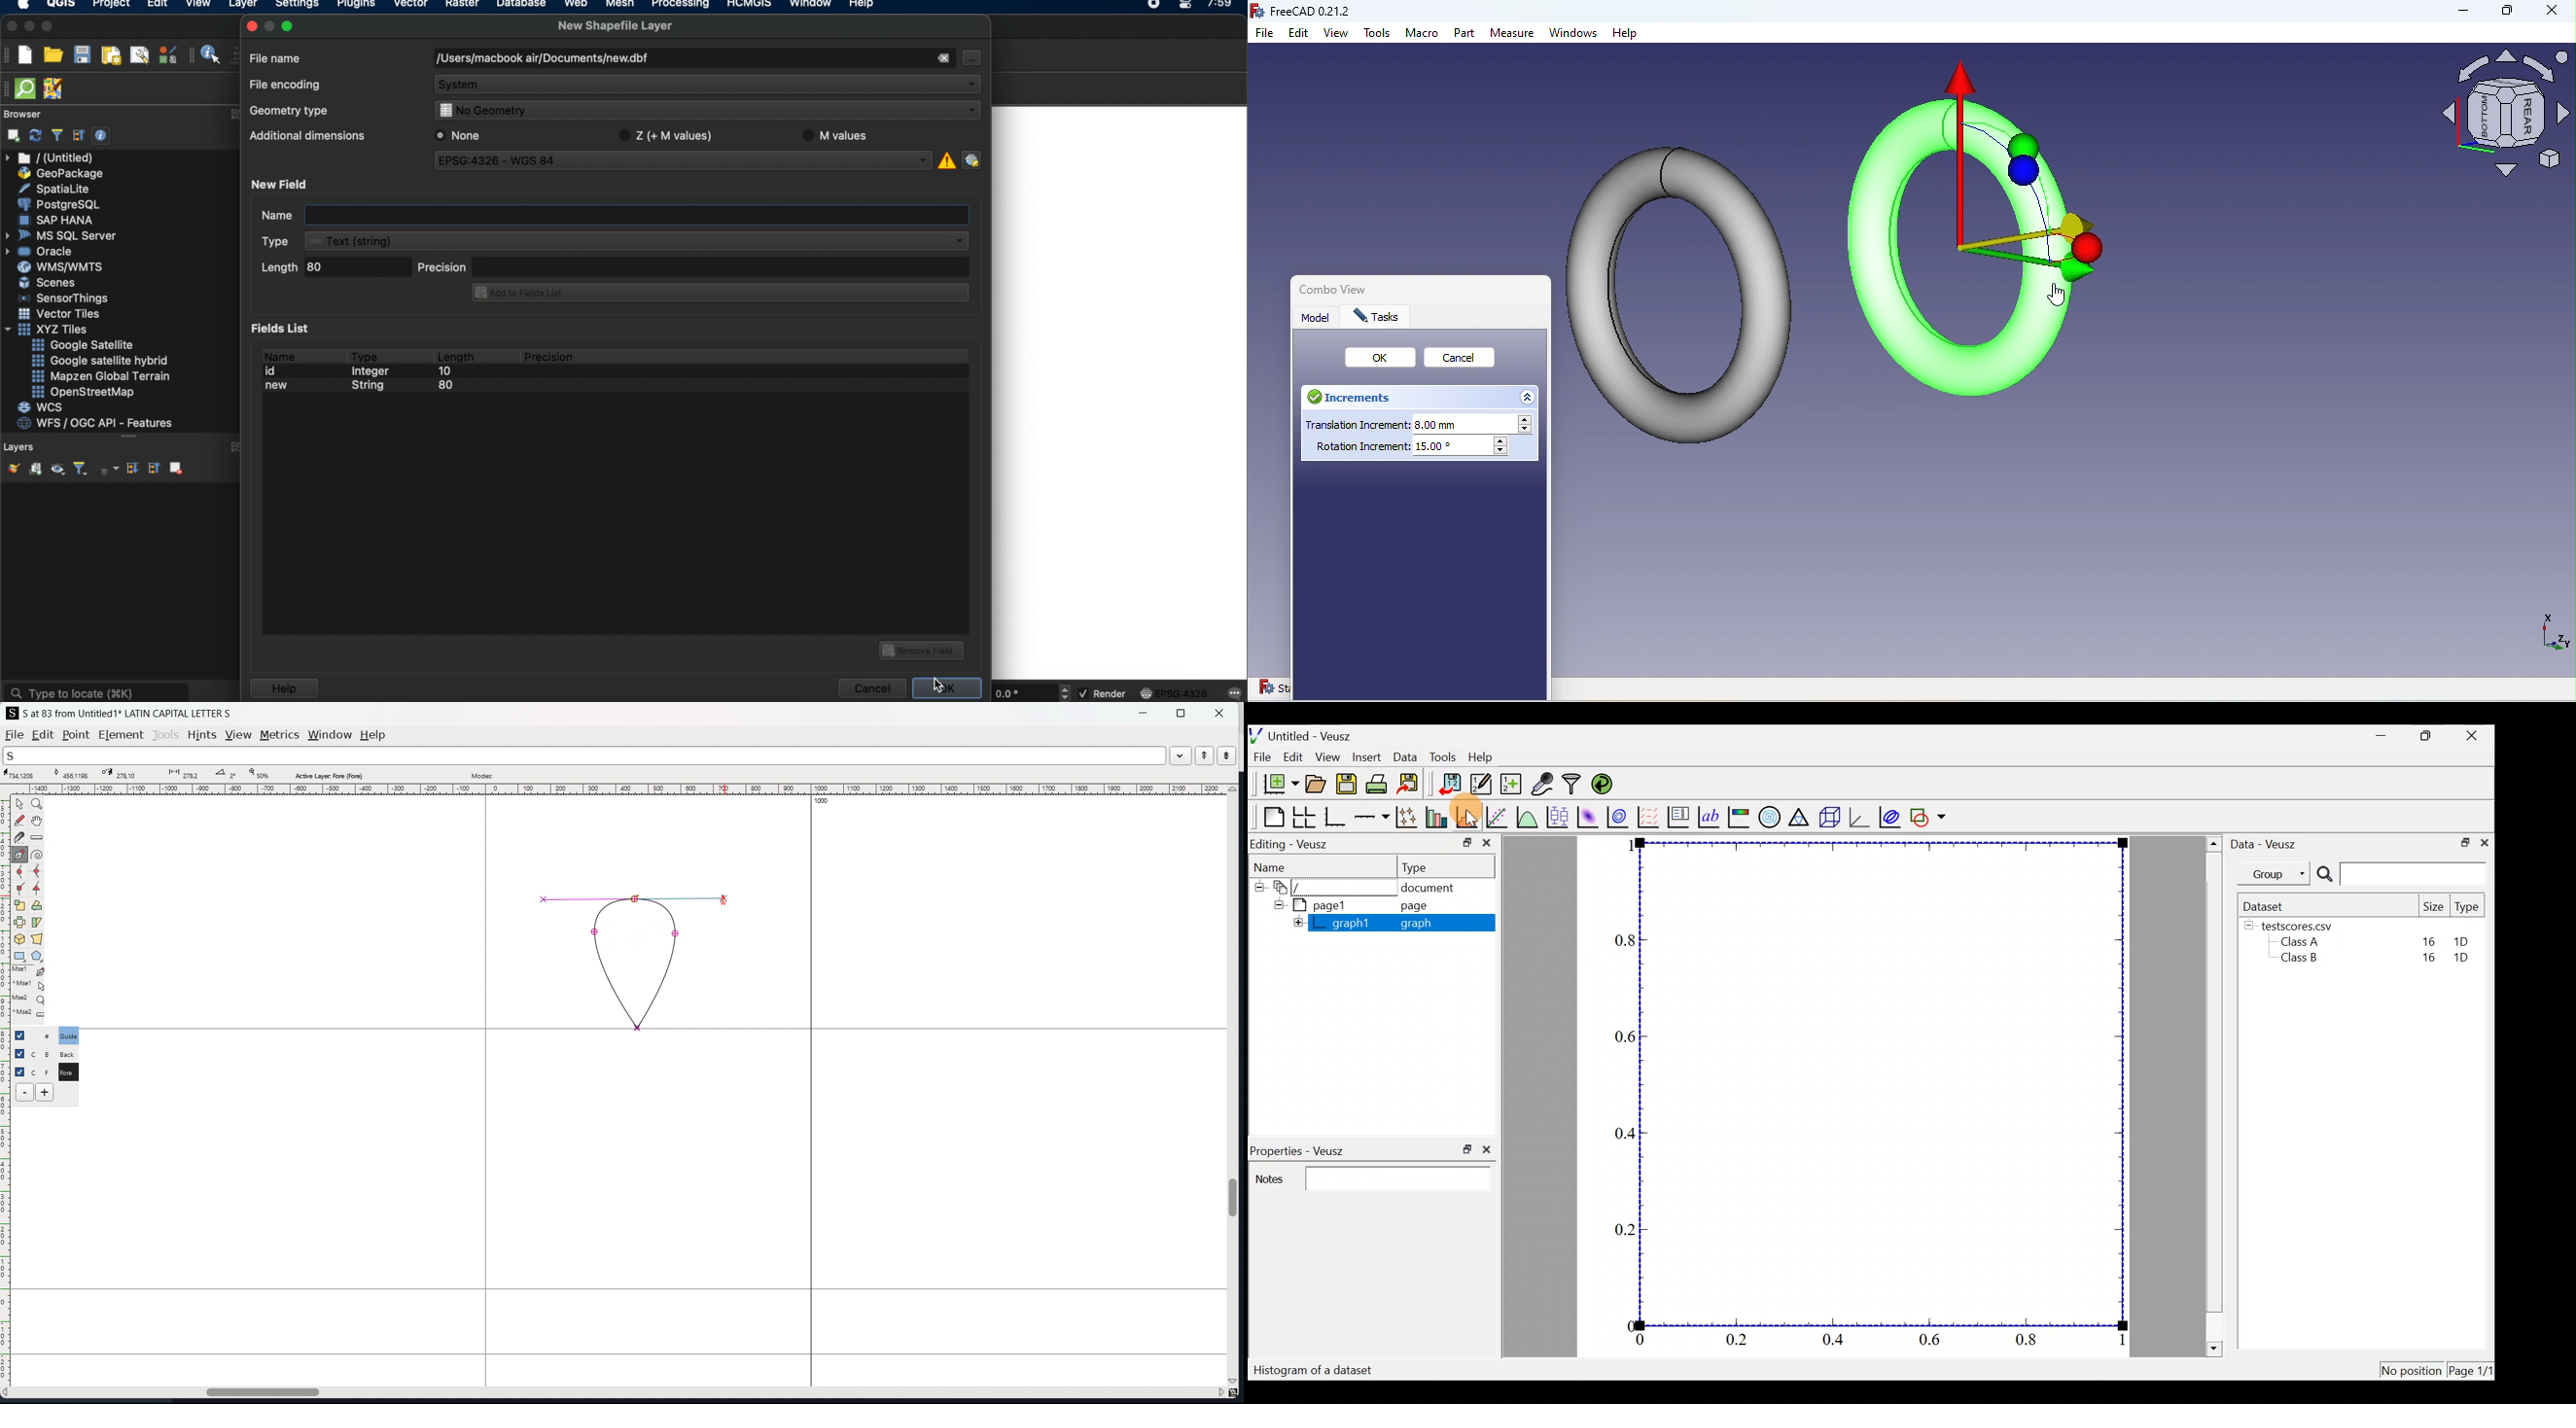  What do you see at coordinates (1296, 844) in the screenshot?
I see `Editing - Veusz` at bounding box center [1296, 844].